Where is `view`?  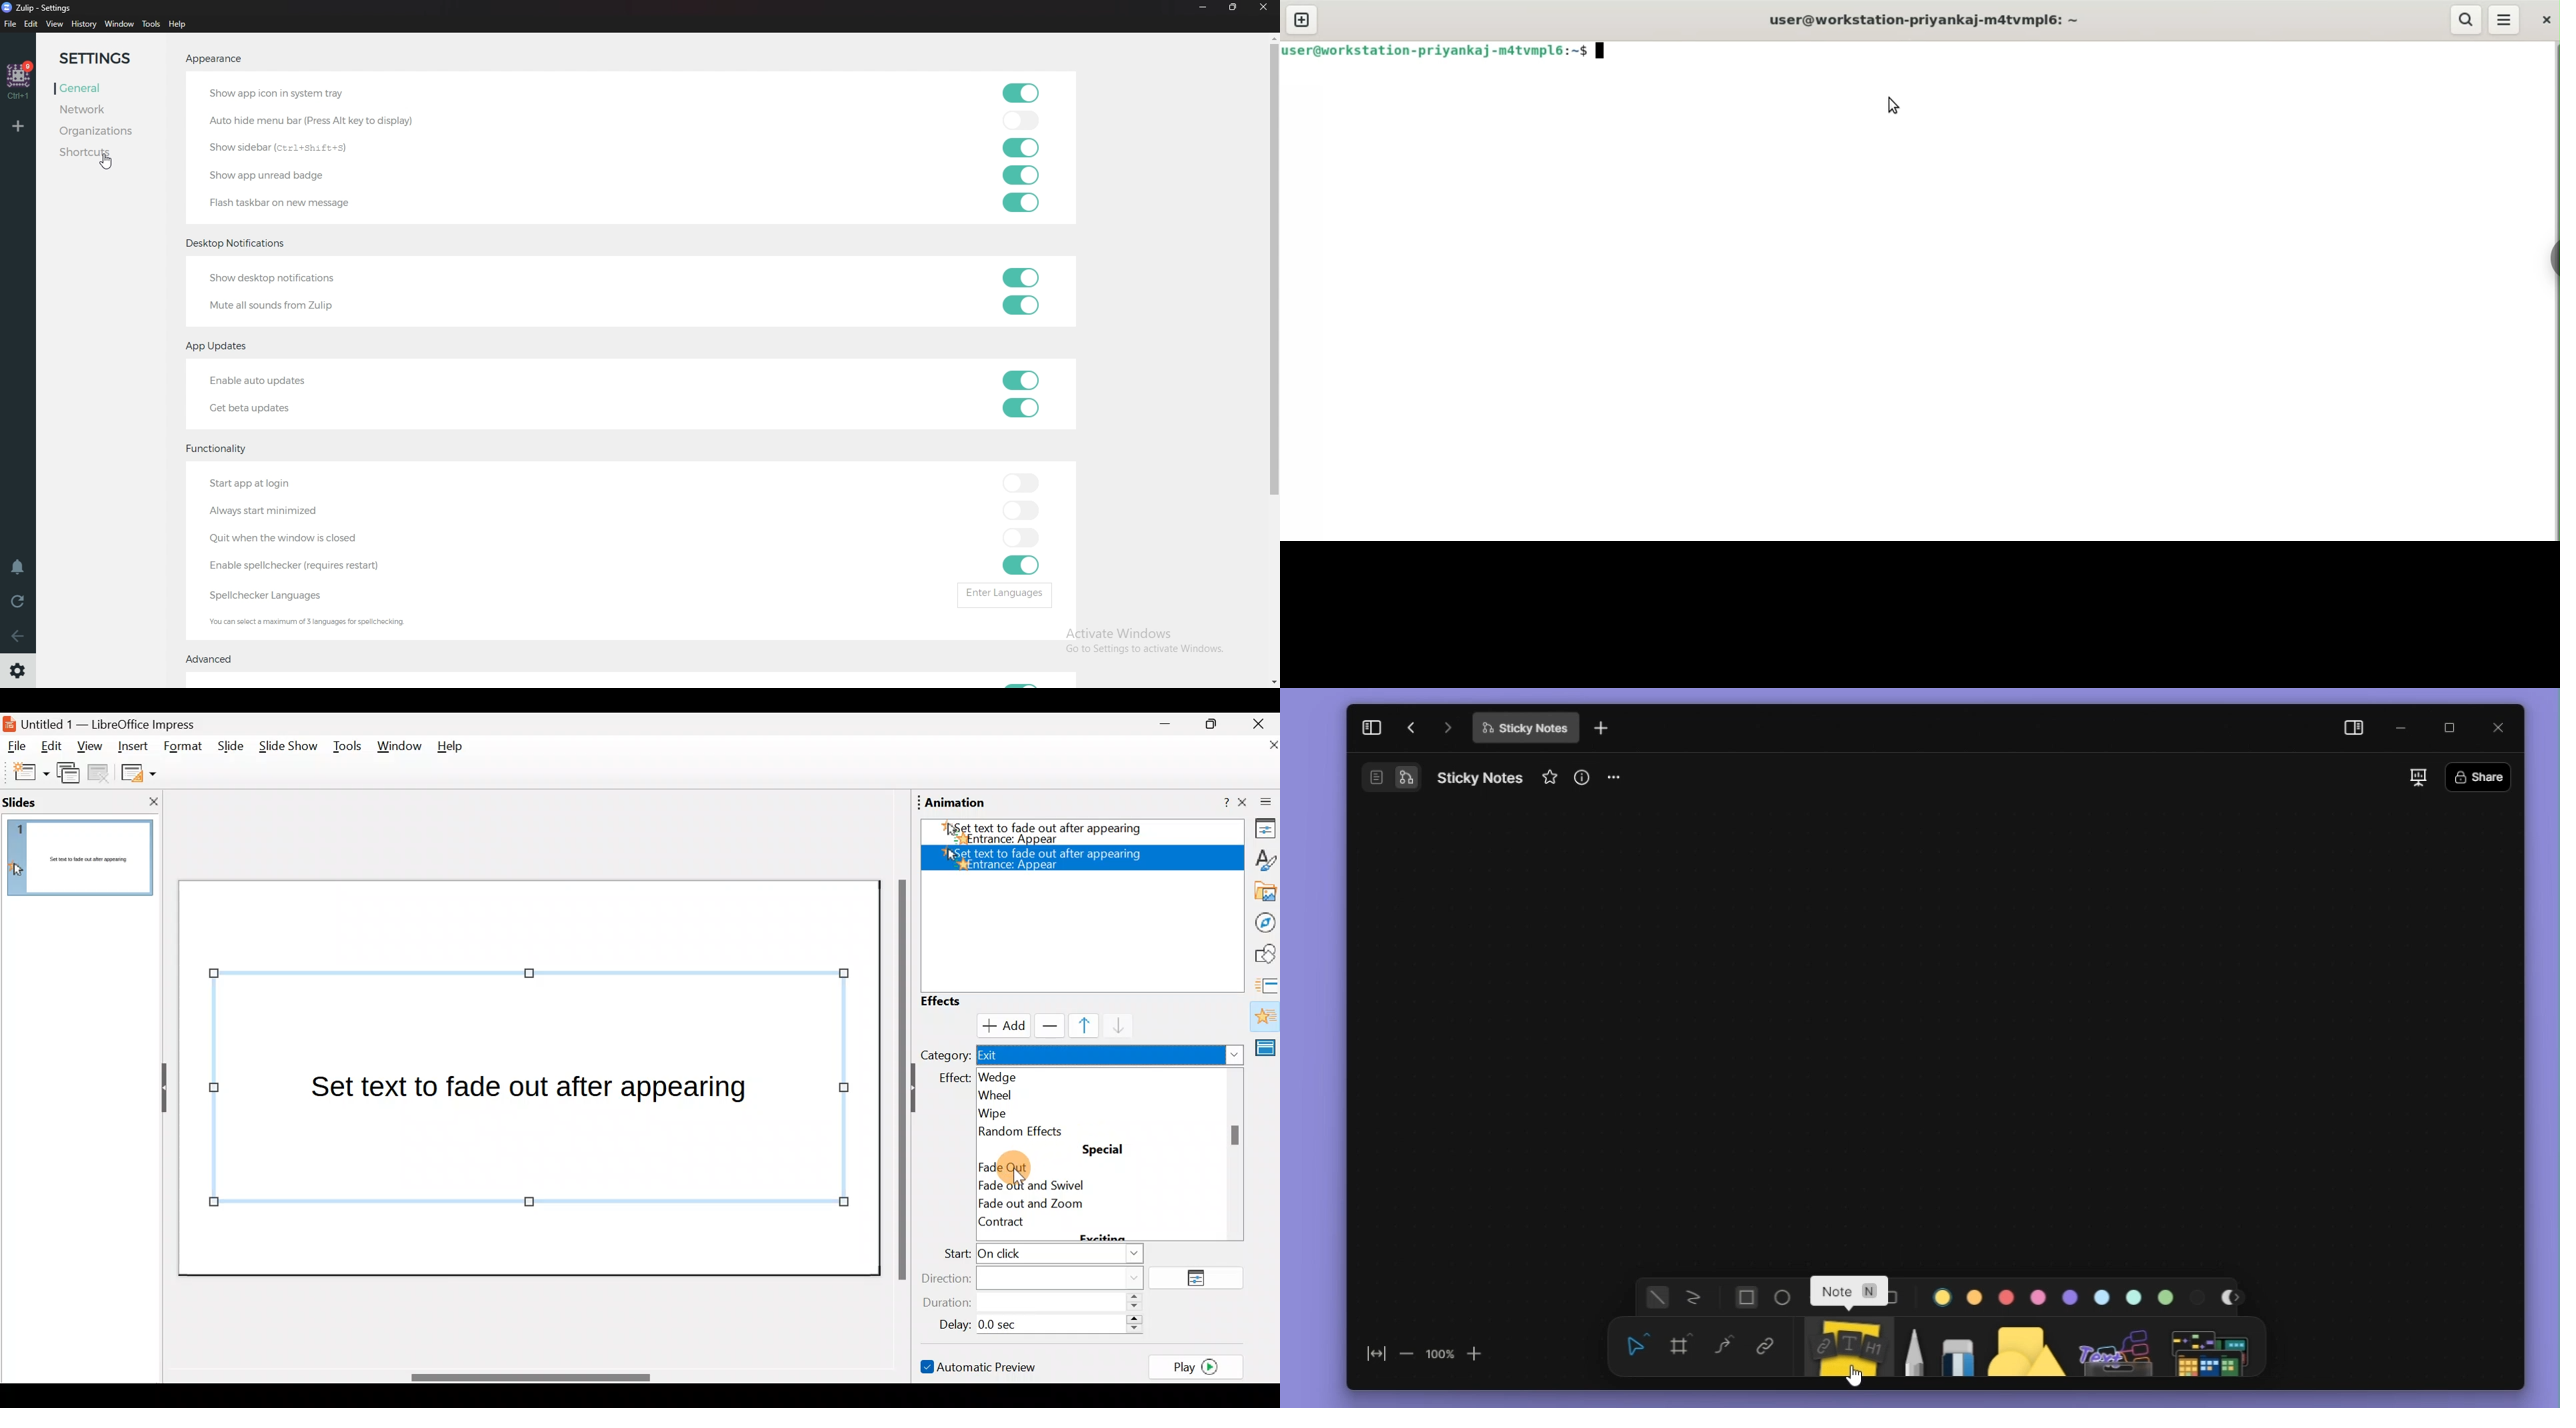
view is located at coordinates (55, 25).